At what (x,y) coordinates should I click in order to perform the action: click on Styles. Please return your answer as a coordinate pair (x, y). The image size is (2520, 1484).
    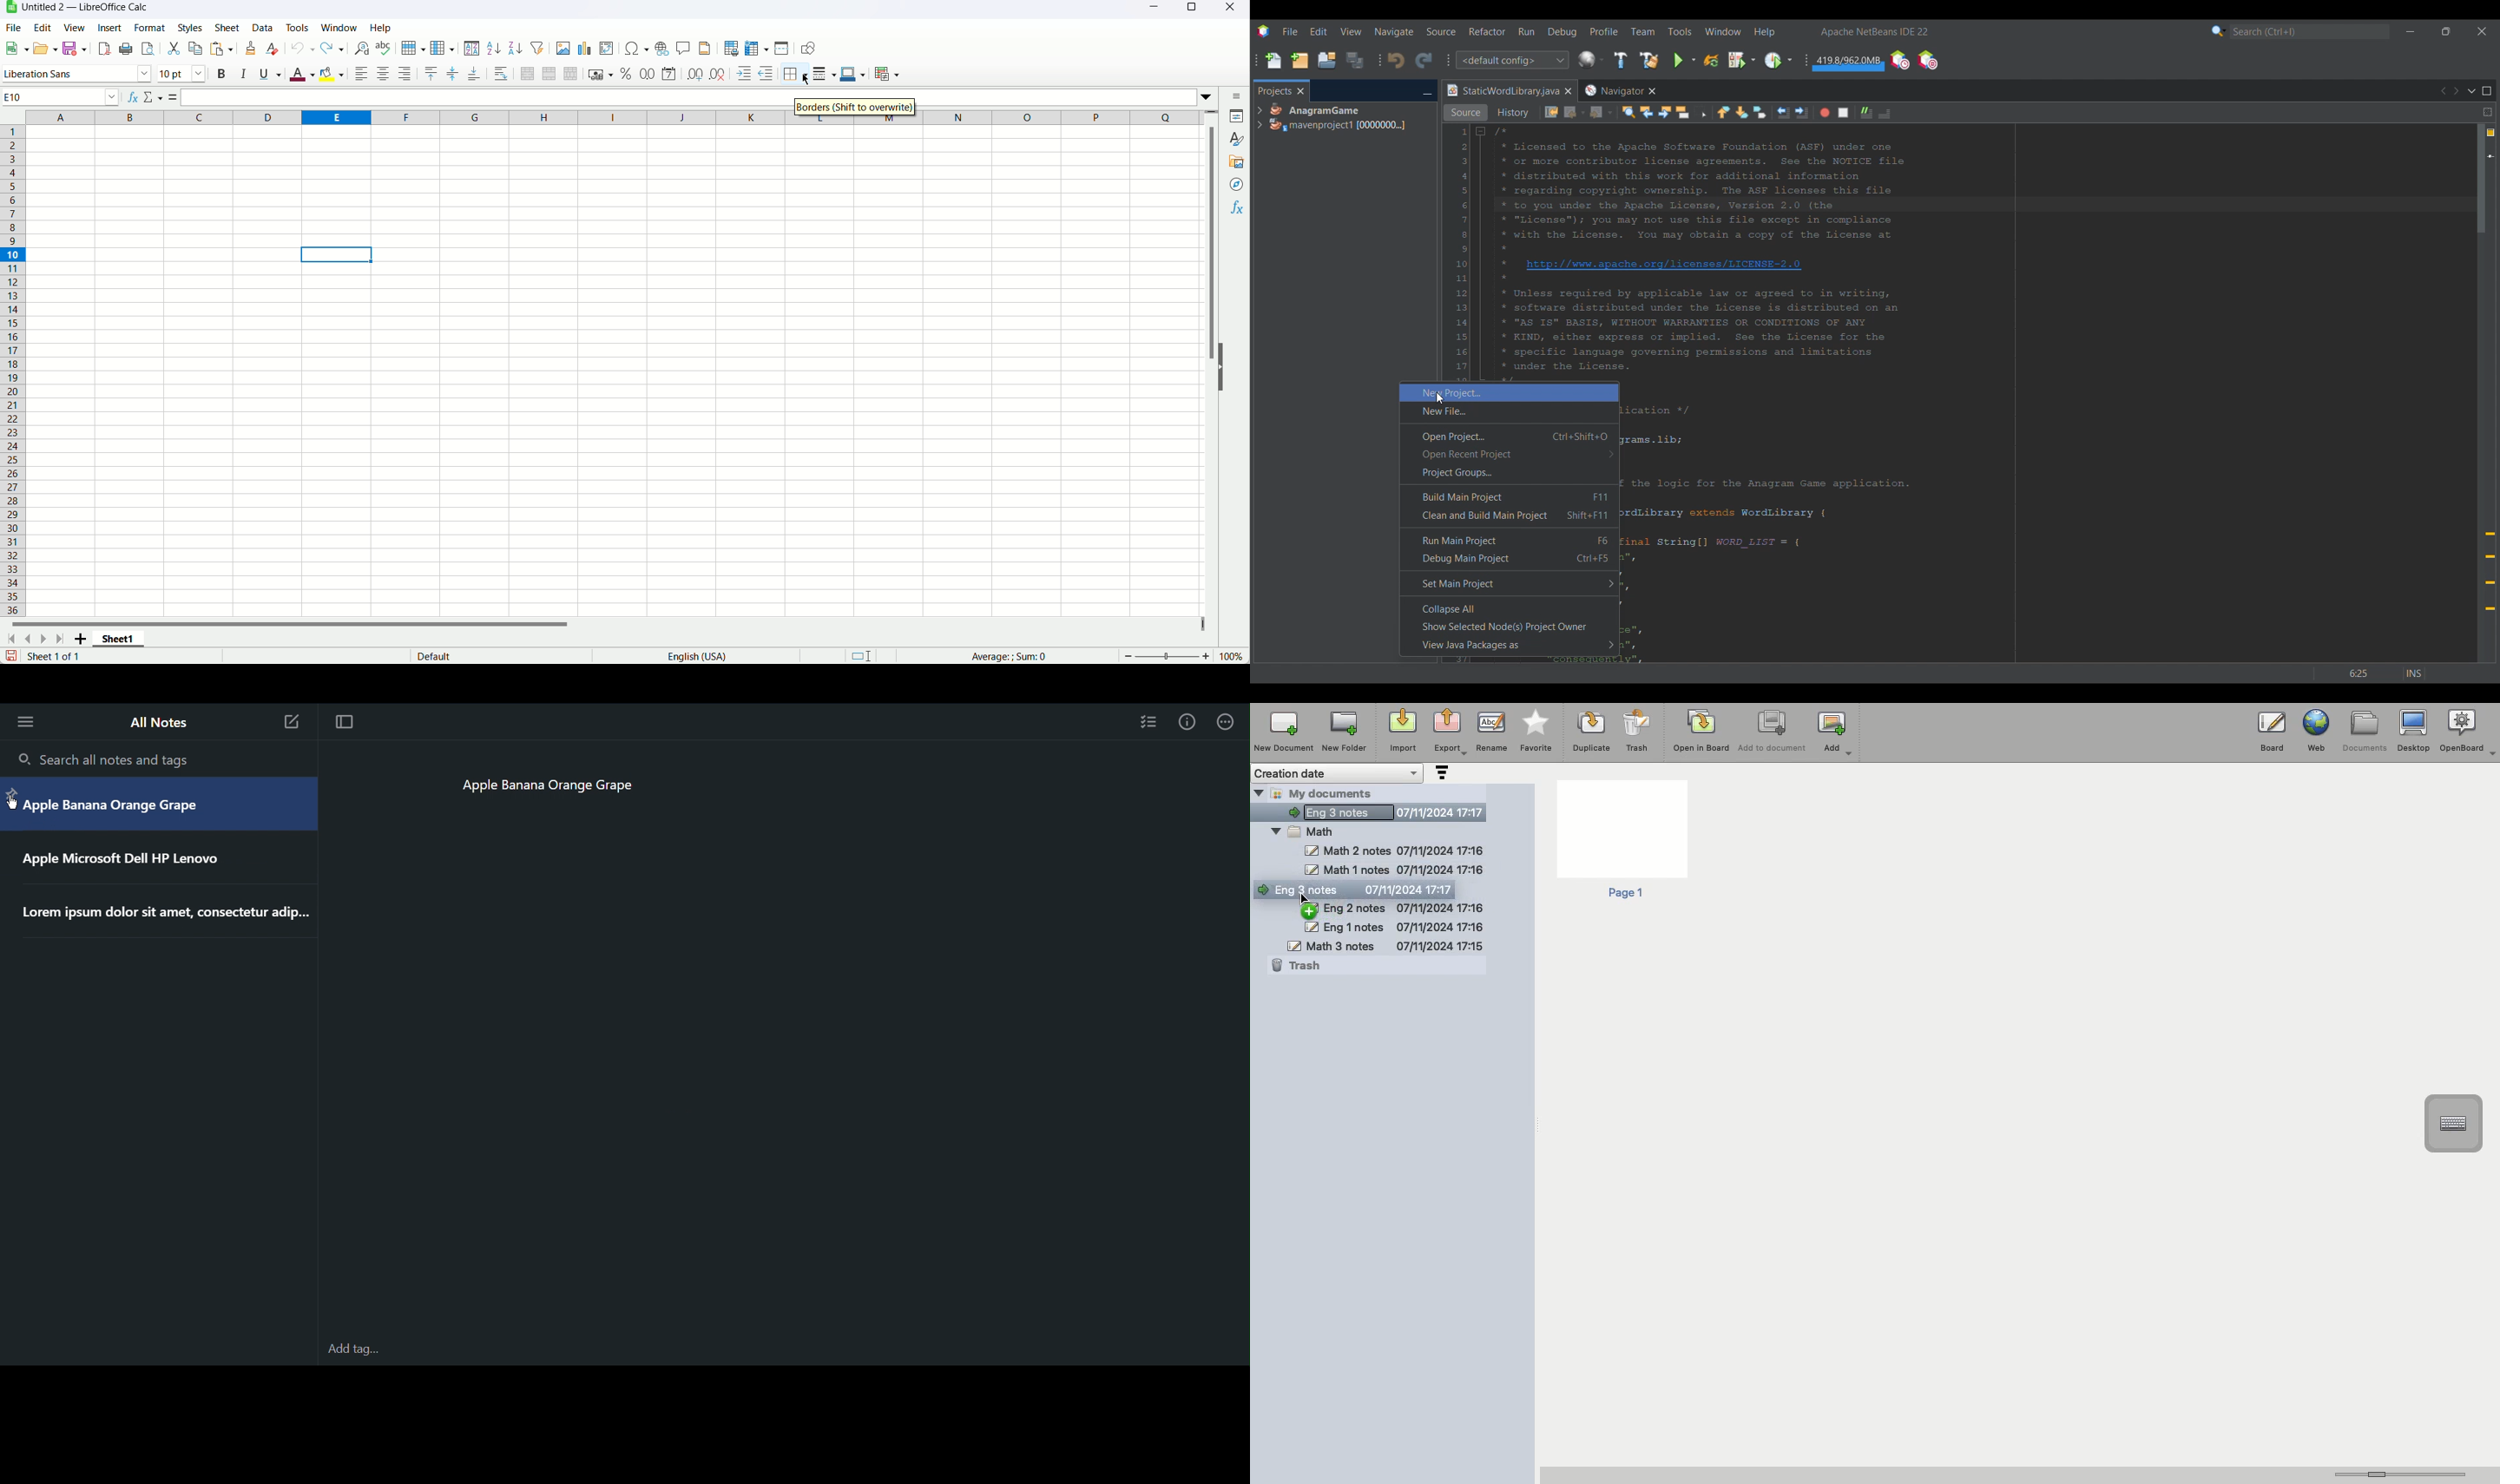
    Looking at the image, I should click on (1238, 139).